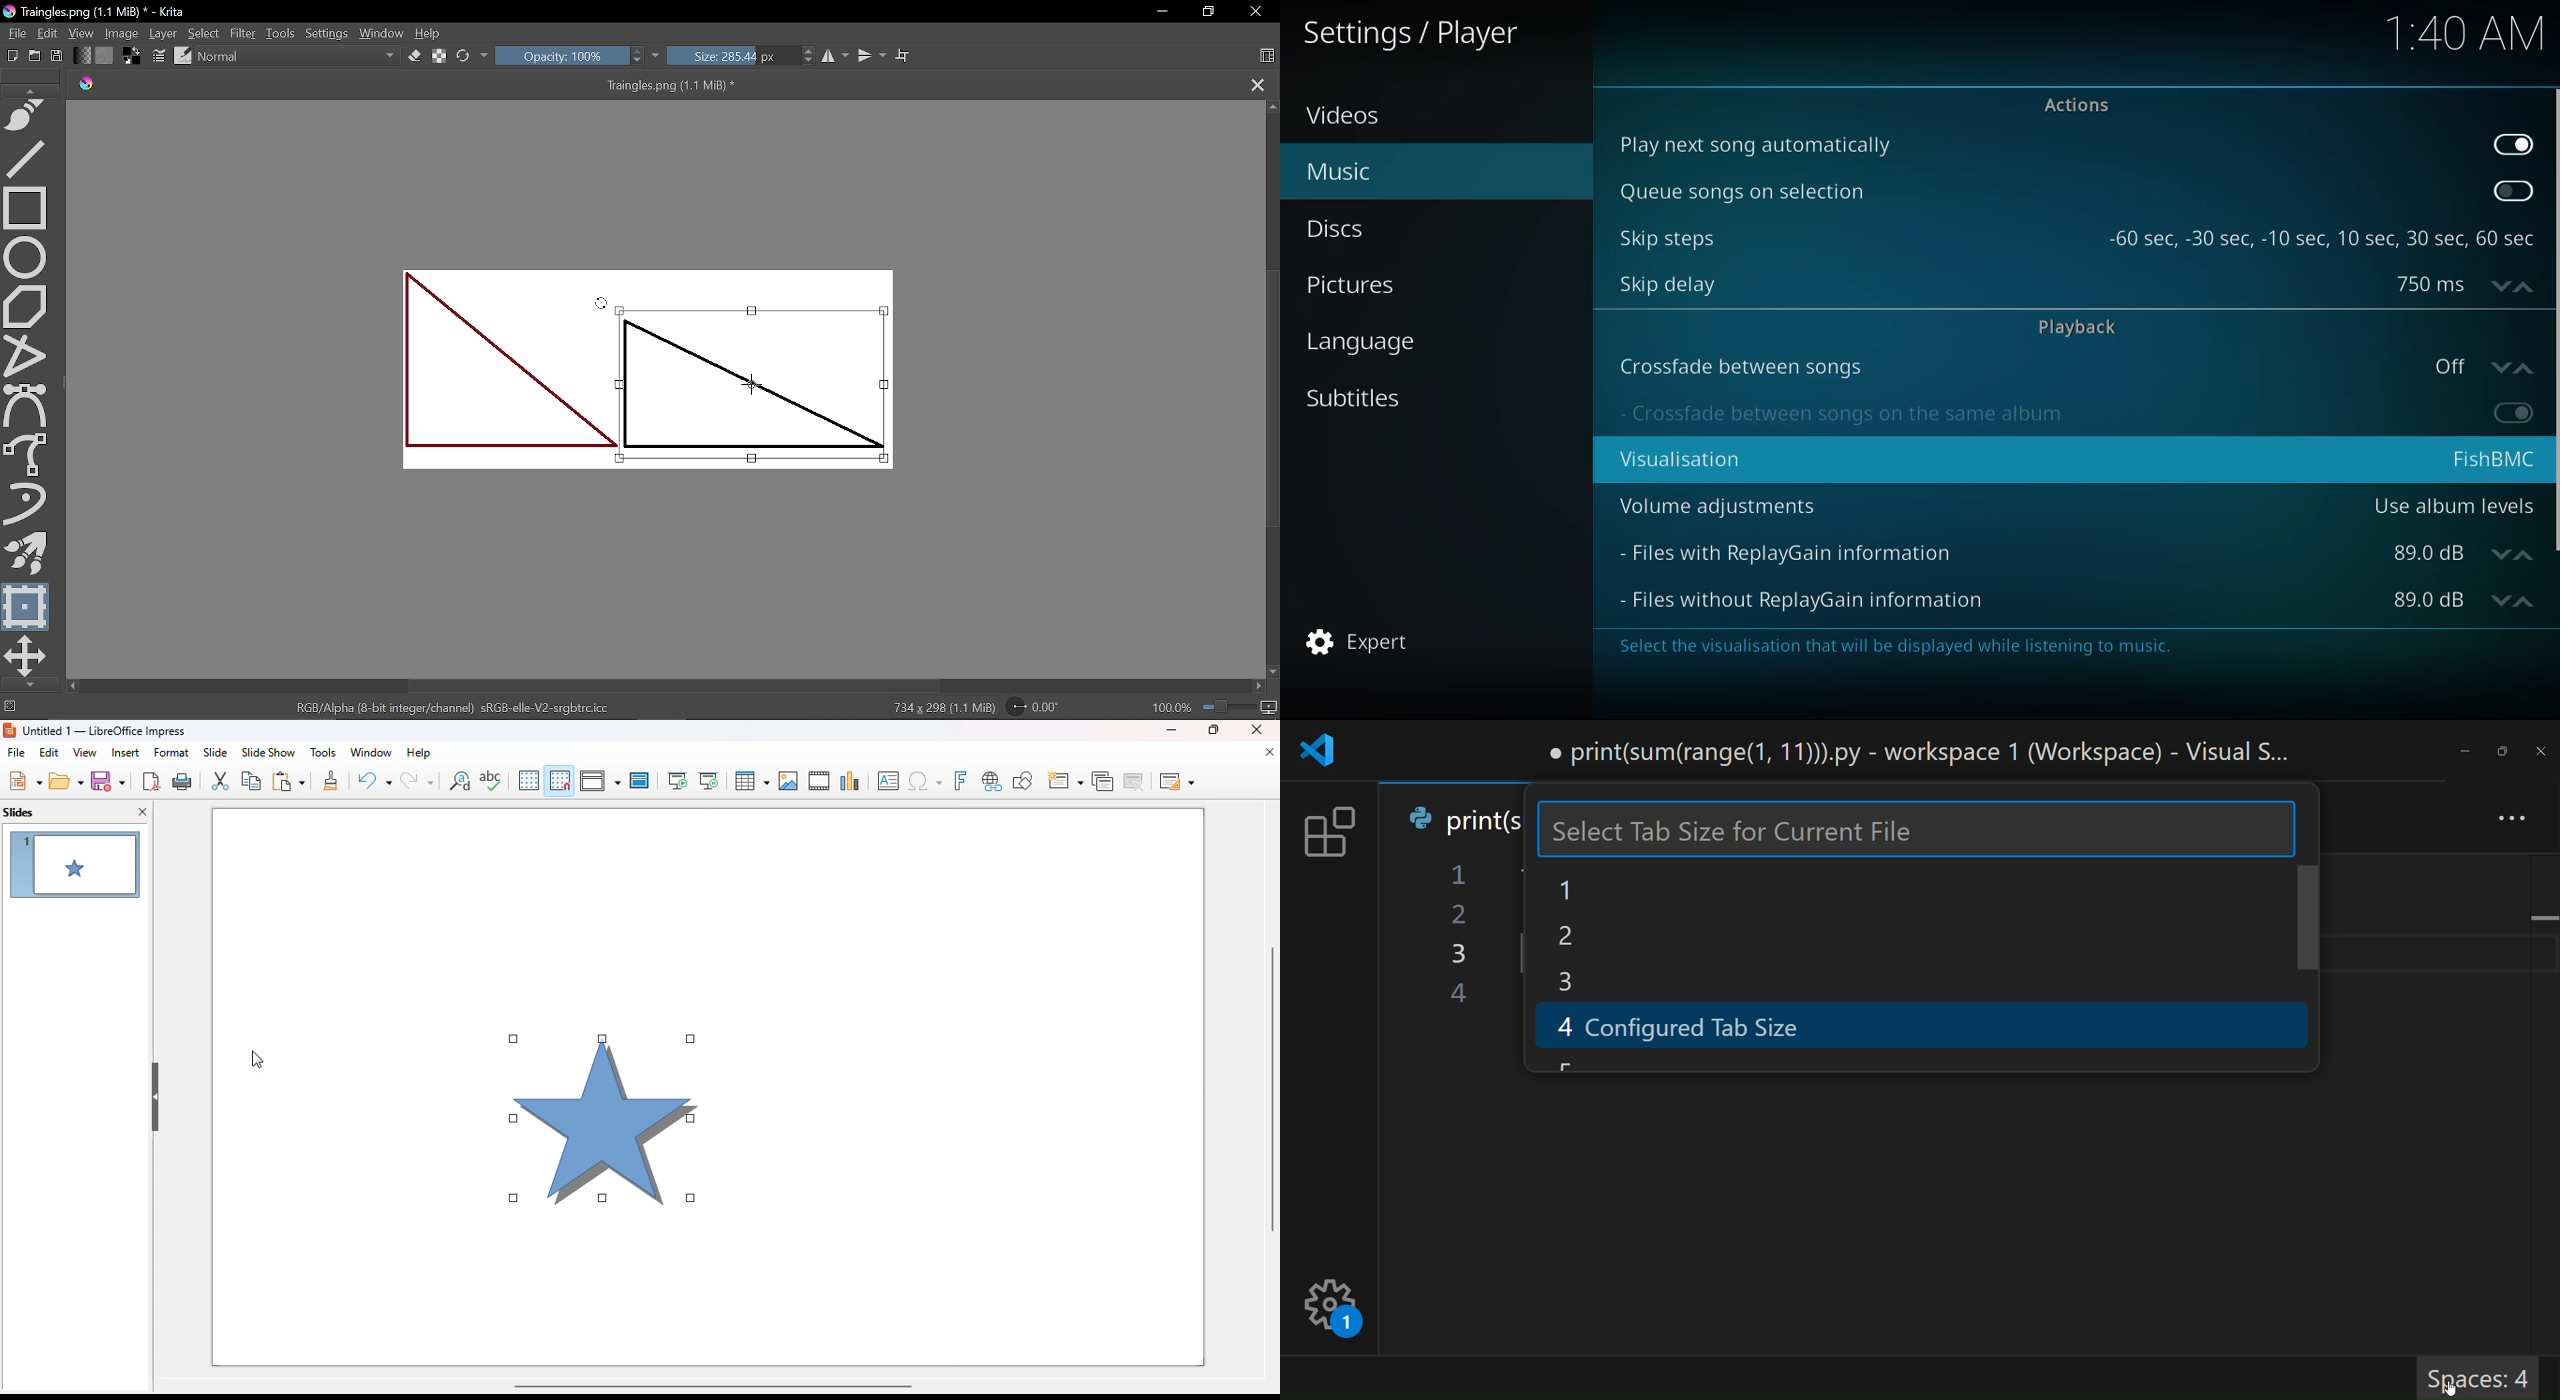  Describe the element at coordinates (30, 158) in the screenshot. I see `Line tool` at that location.